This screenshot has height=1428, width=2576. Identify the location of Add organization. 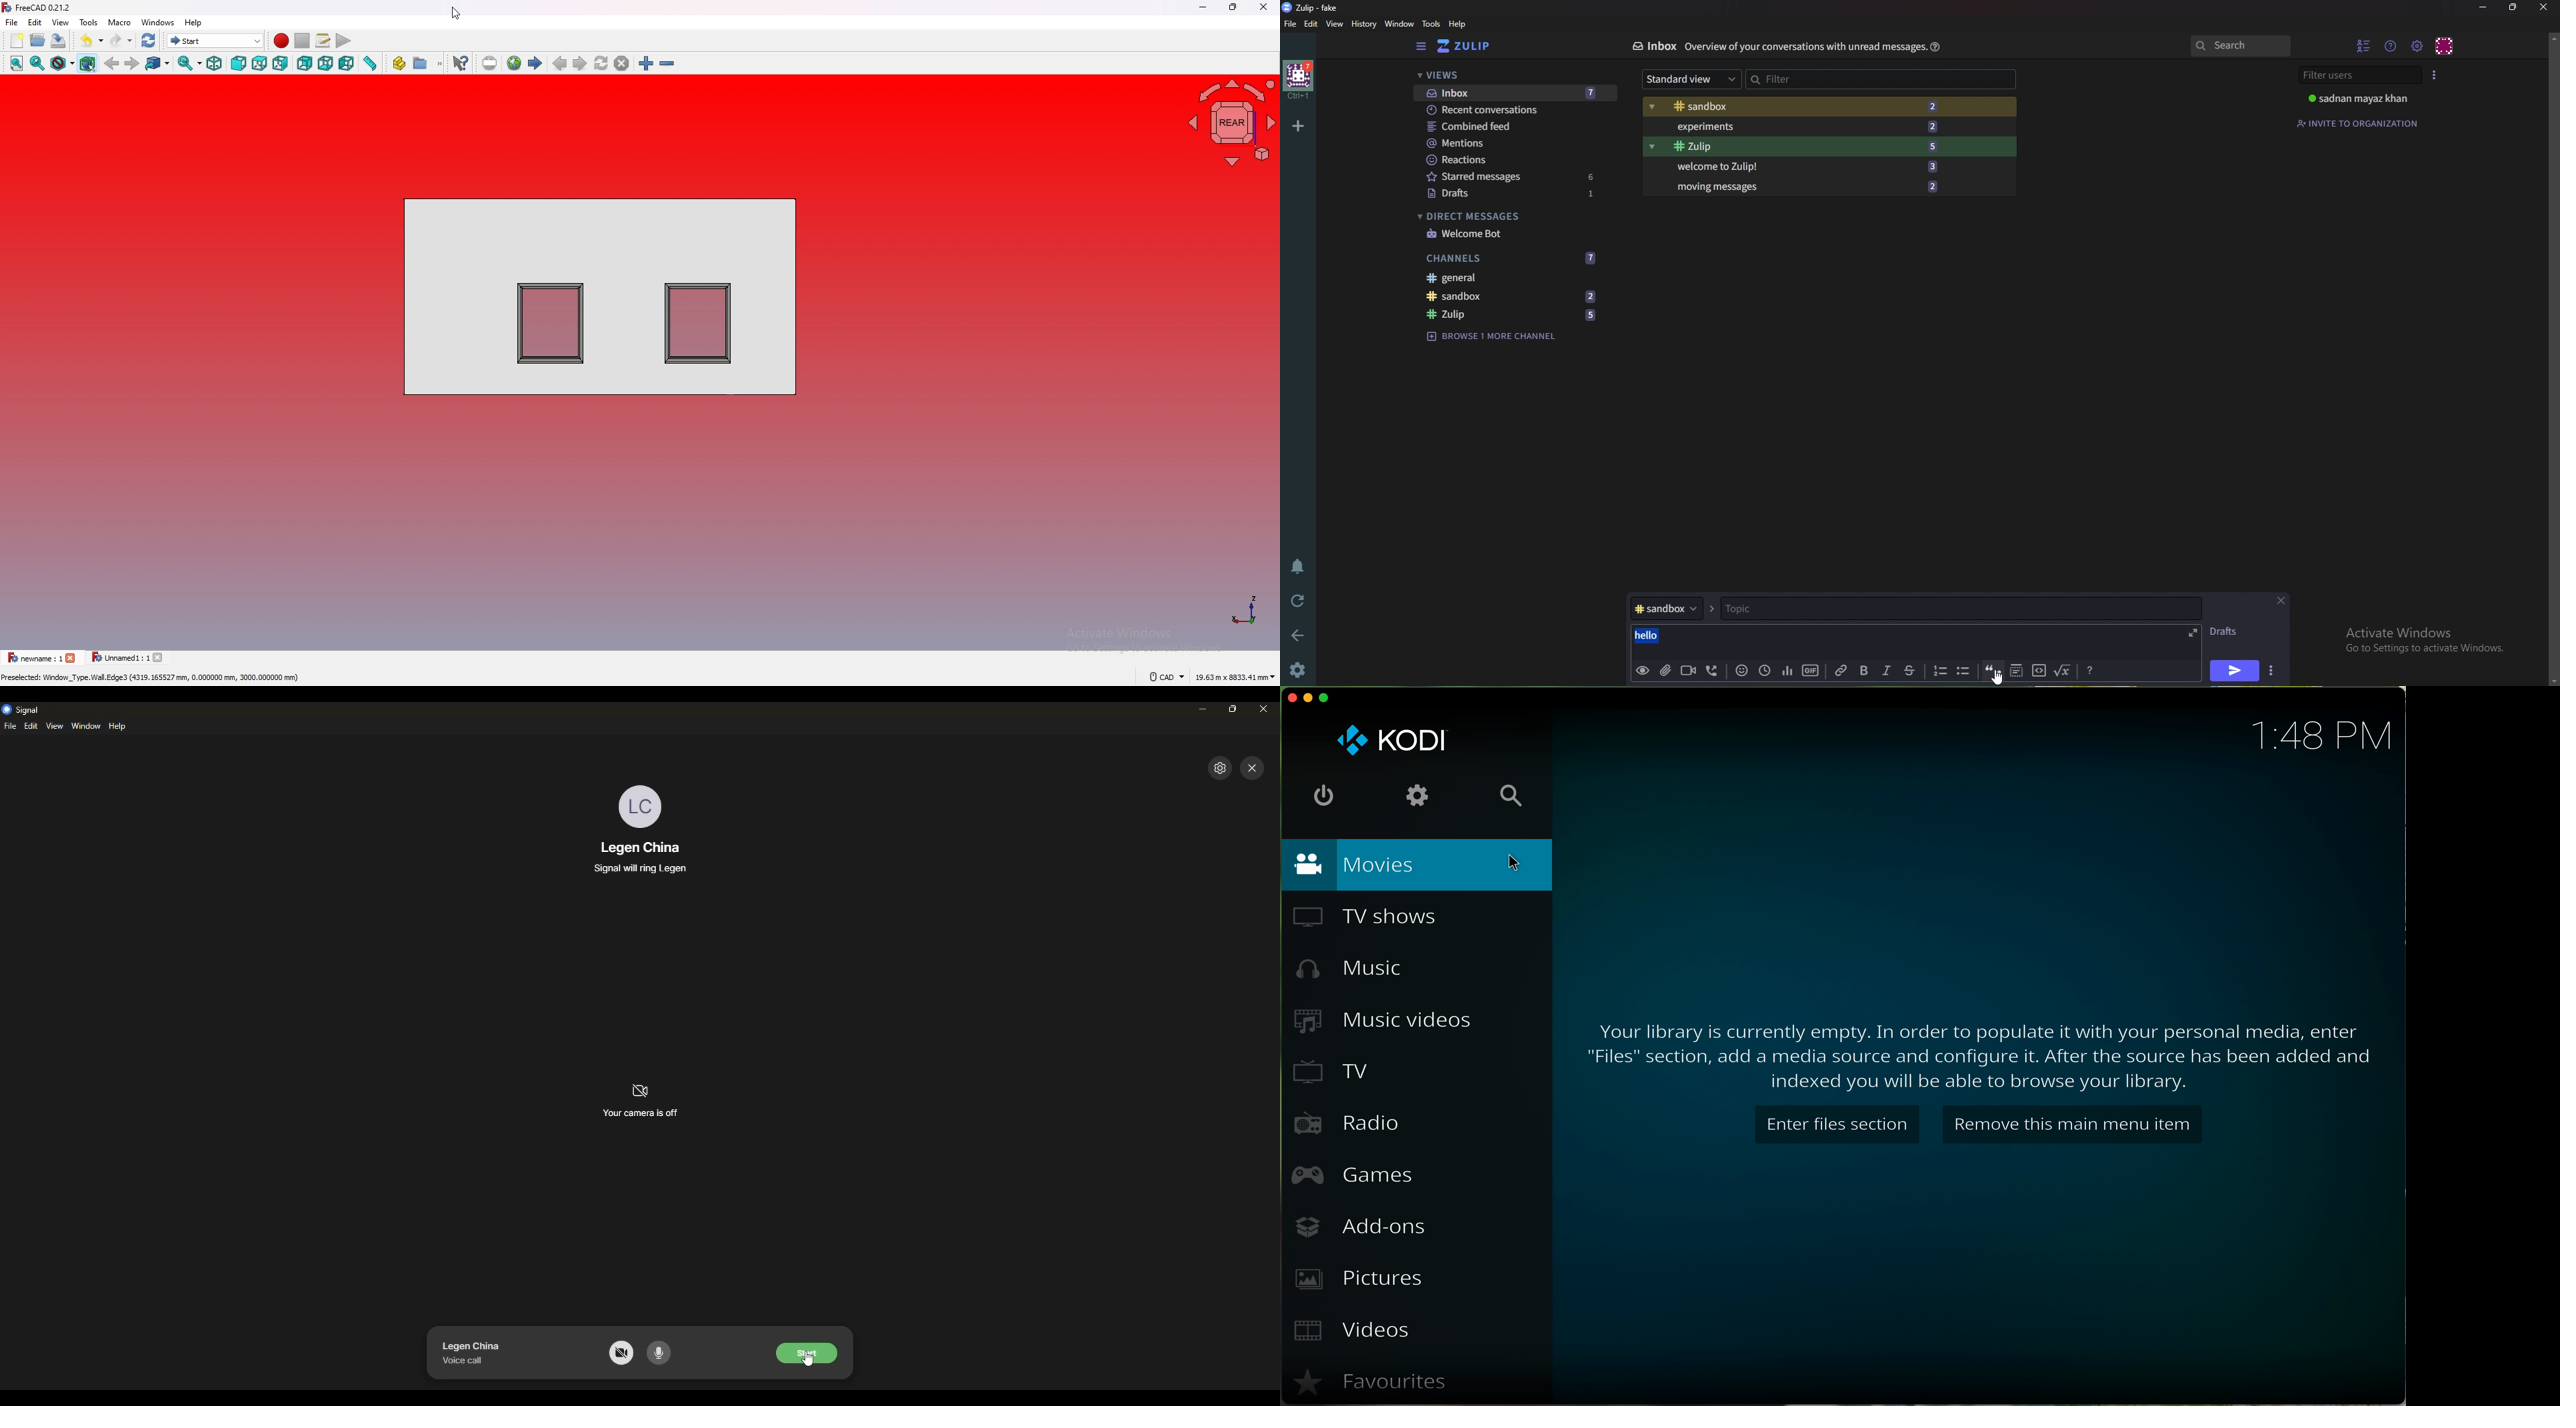
(1300, 126).